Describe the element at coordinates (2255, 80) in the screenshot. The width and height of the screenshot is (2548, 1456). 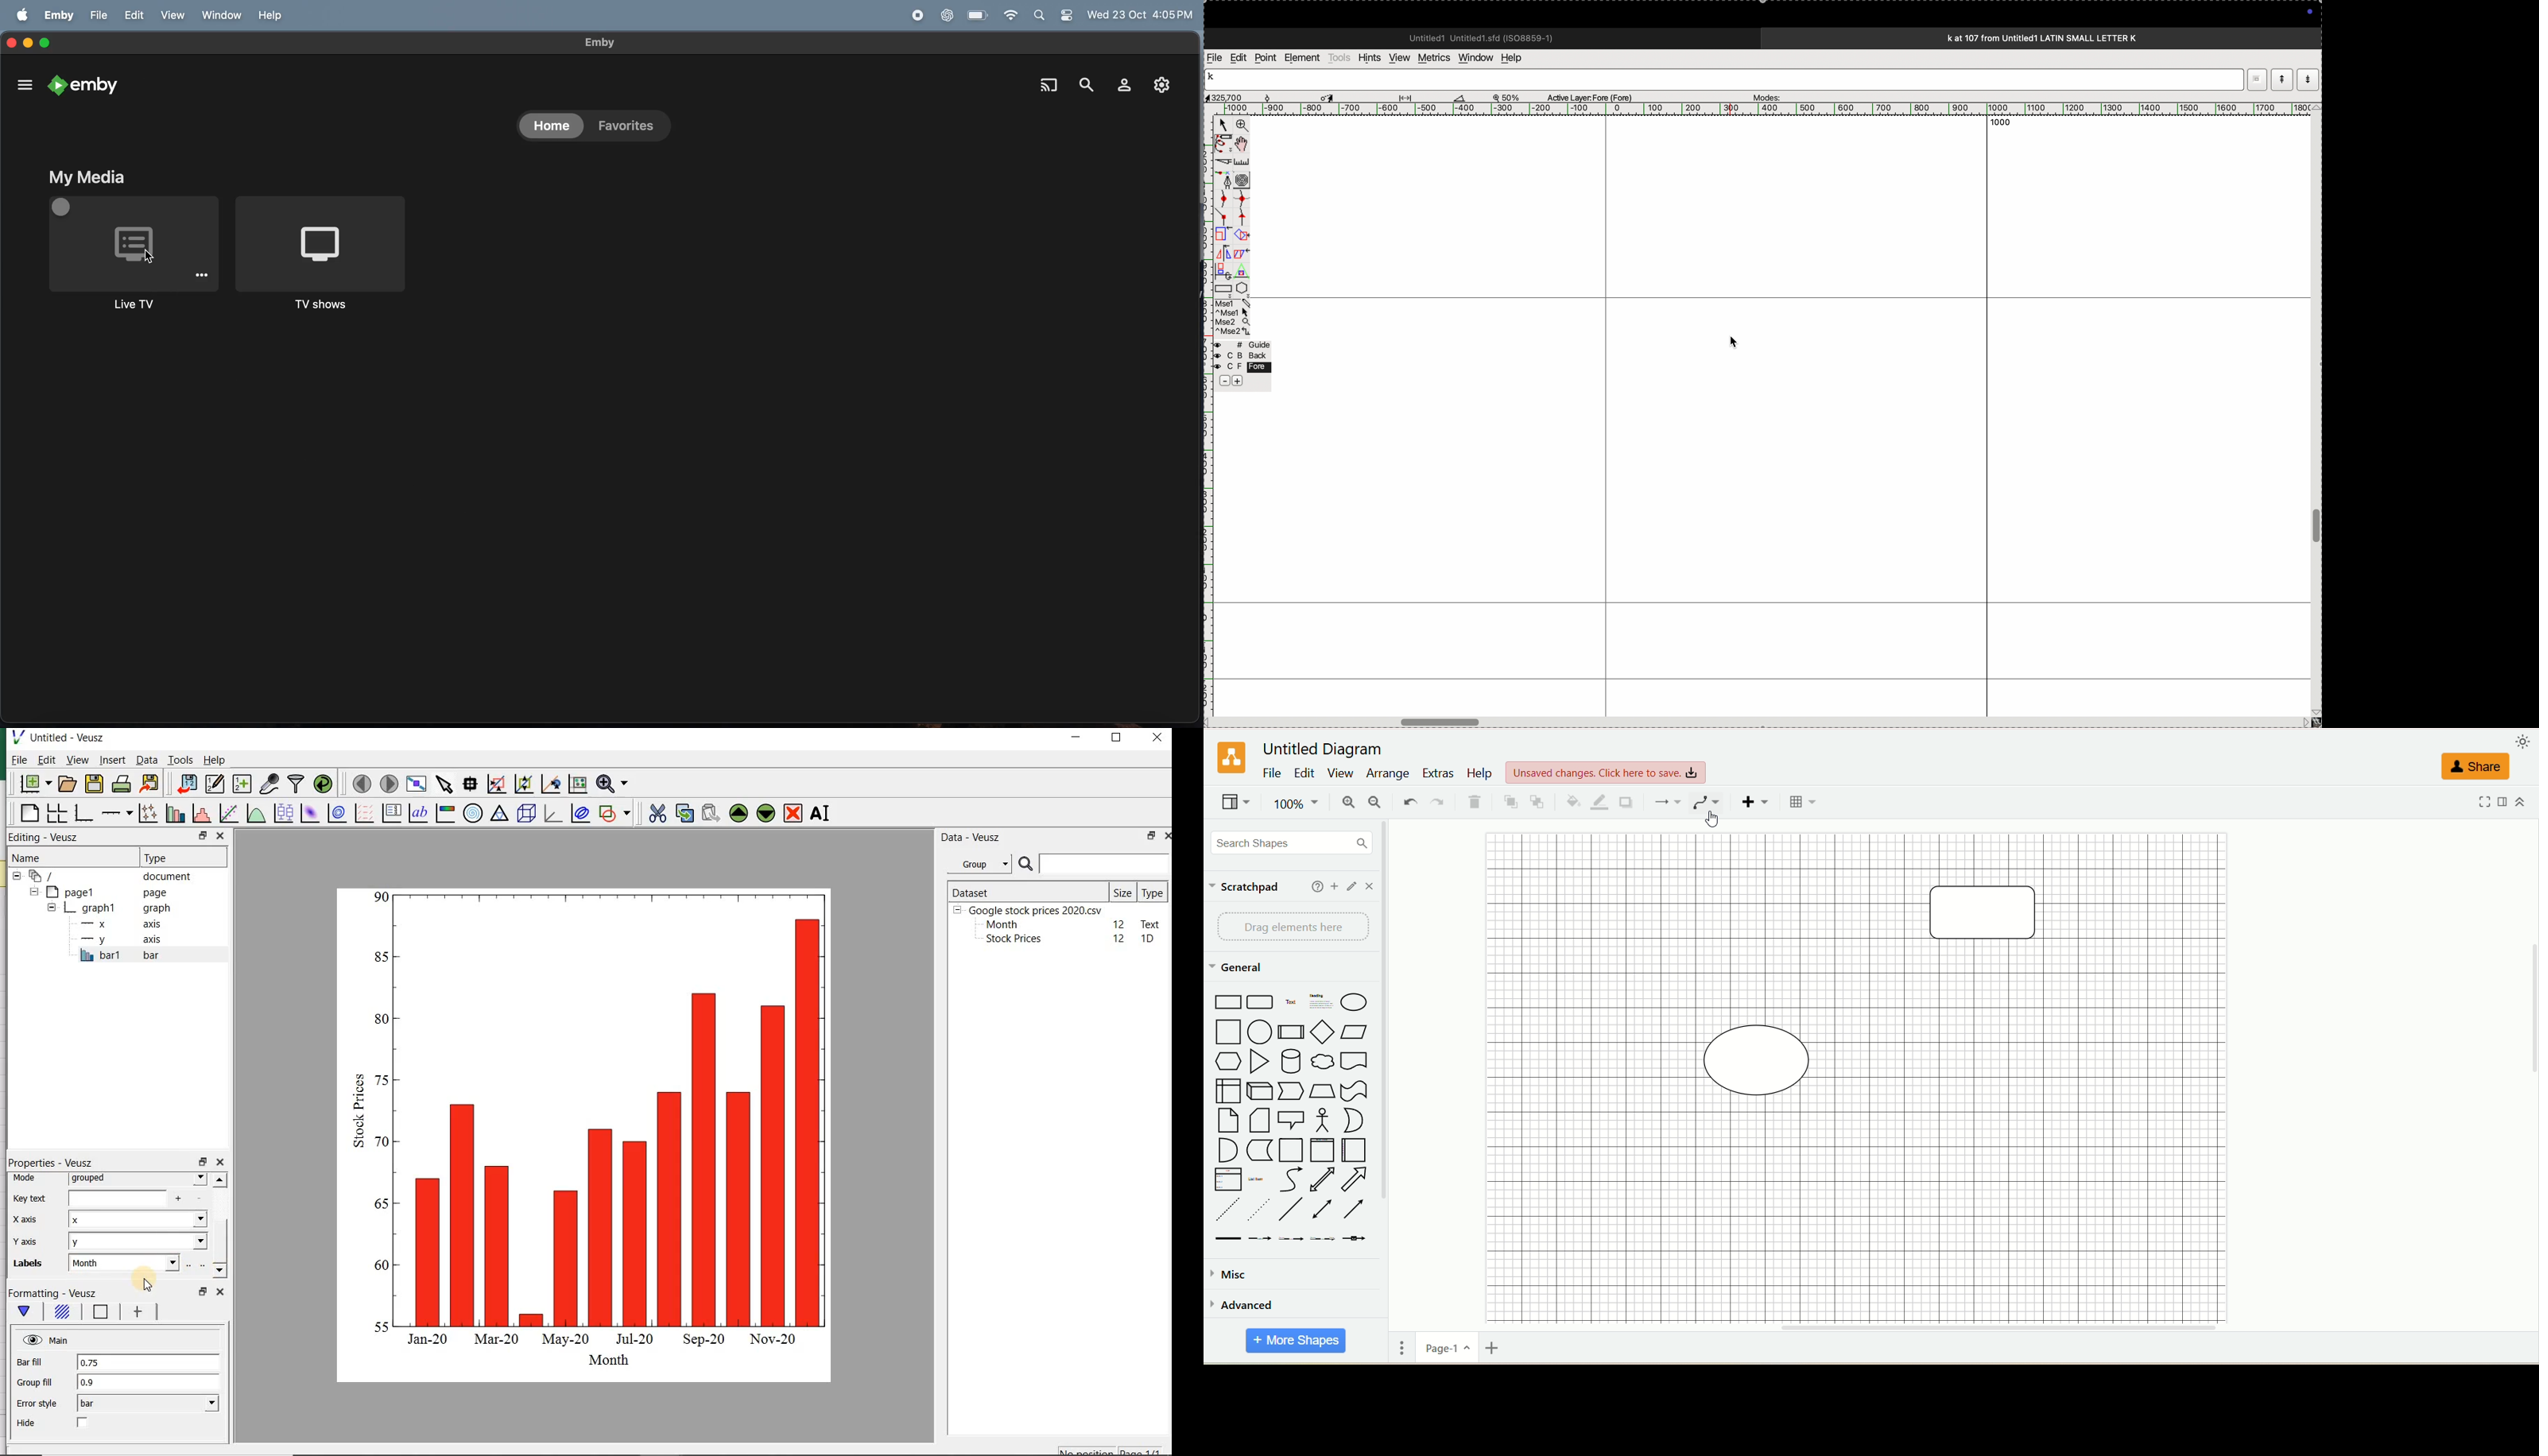
I see `restore down` at that location.